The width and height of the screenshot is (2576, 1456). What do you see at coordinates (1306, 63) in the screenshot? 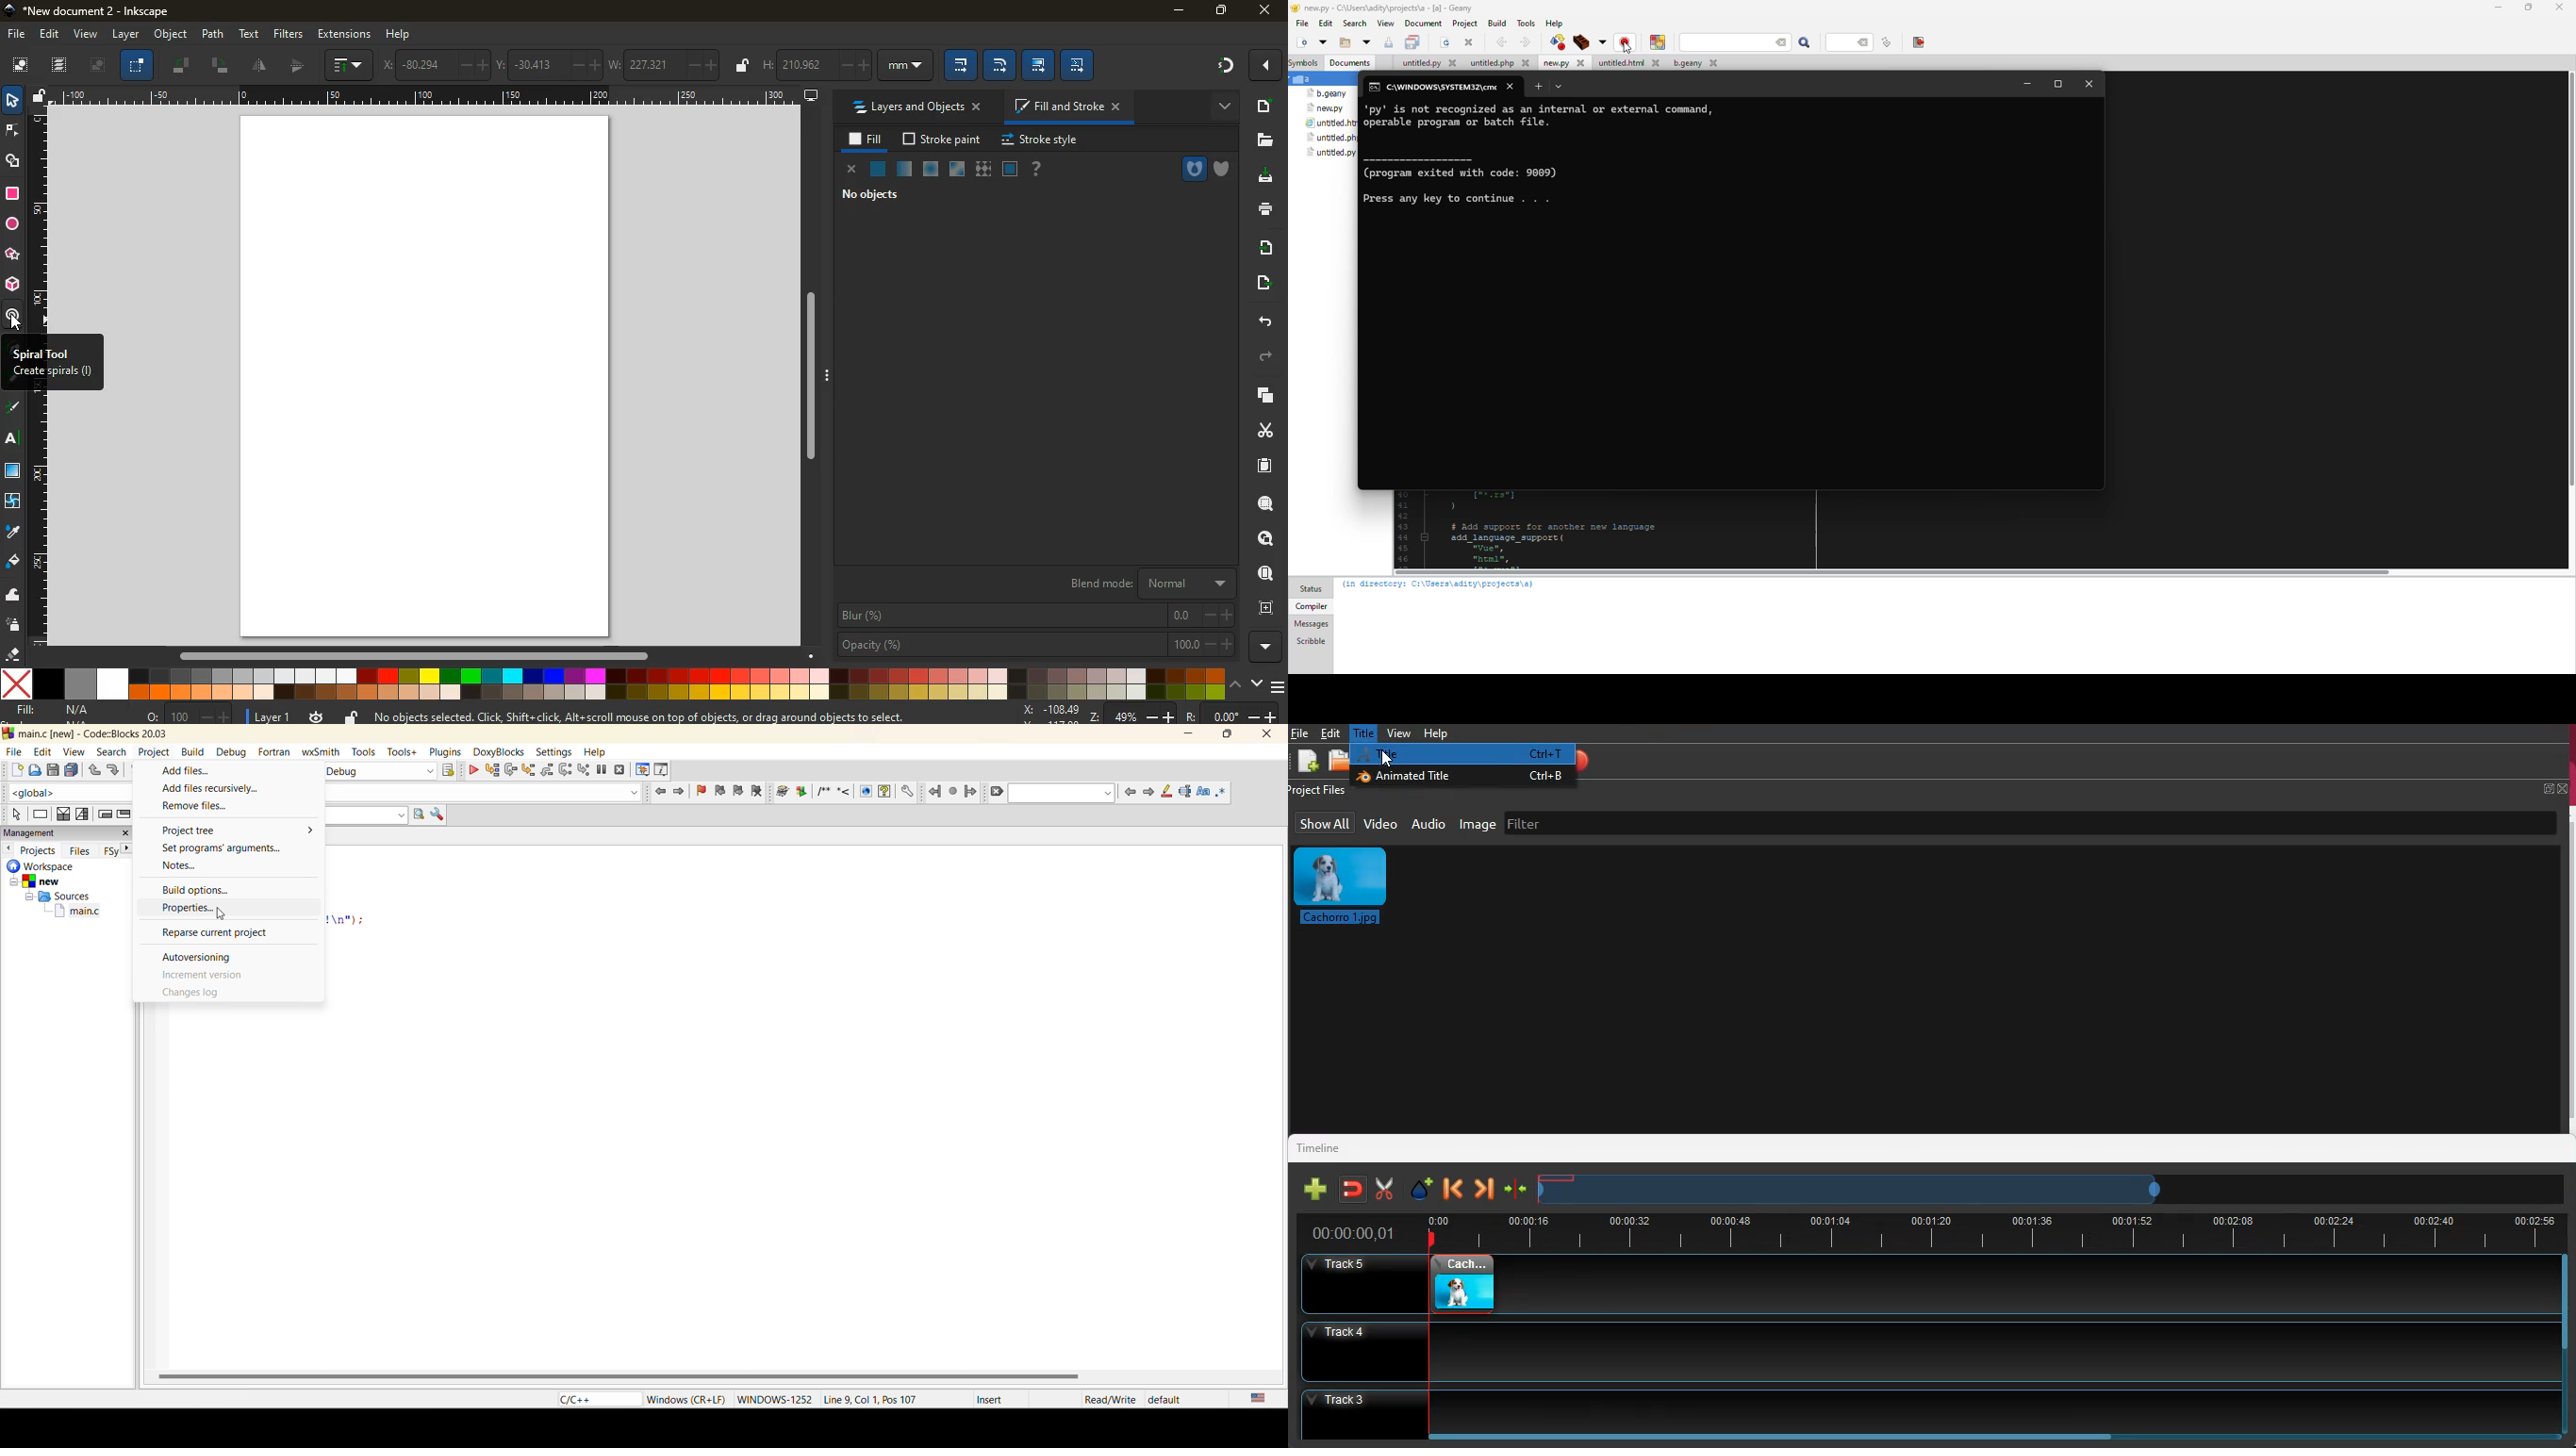
I see `symbols` at bounding box center [1306, 63].